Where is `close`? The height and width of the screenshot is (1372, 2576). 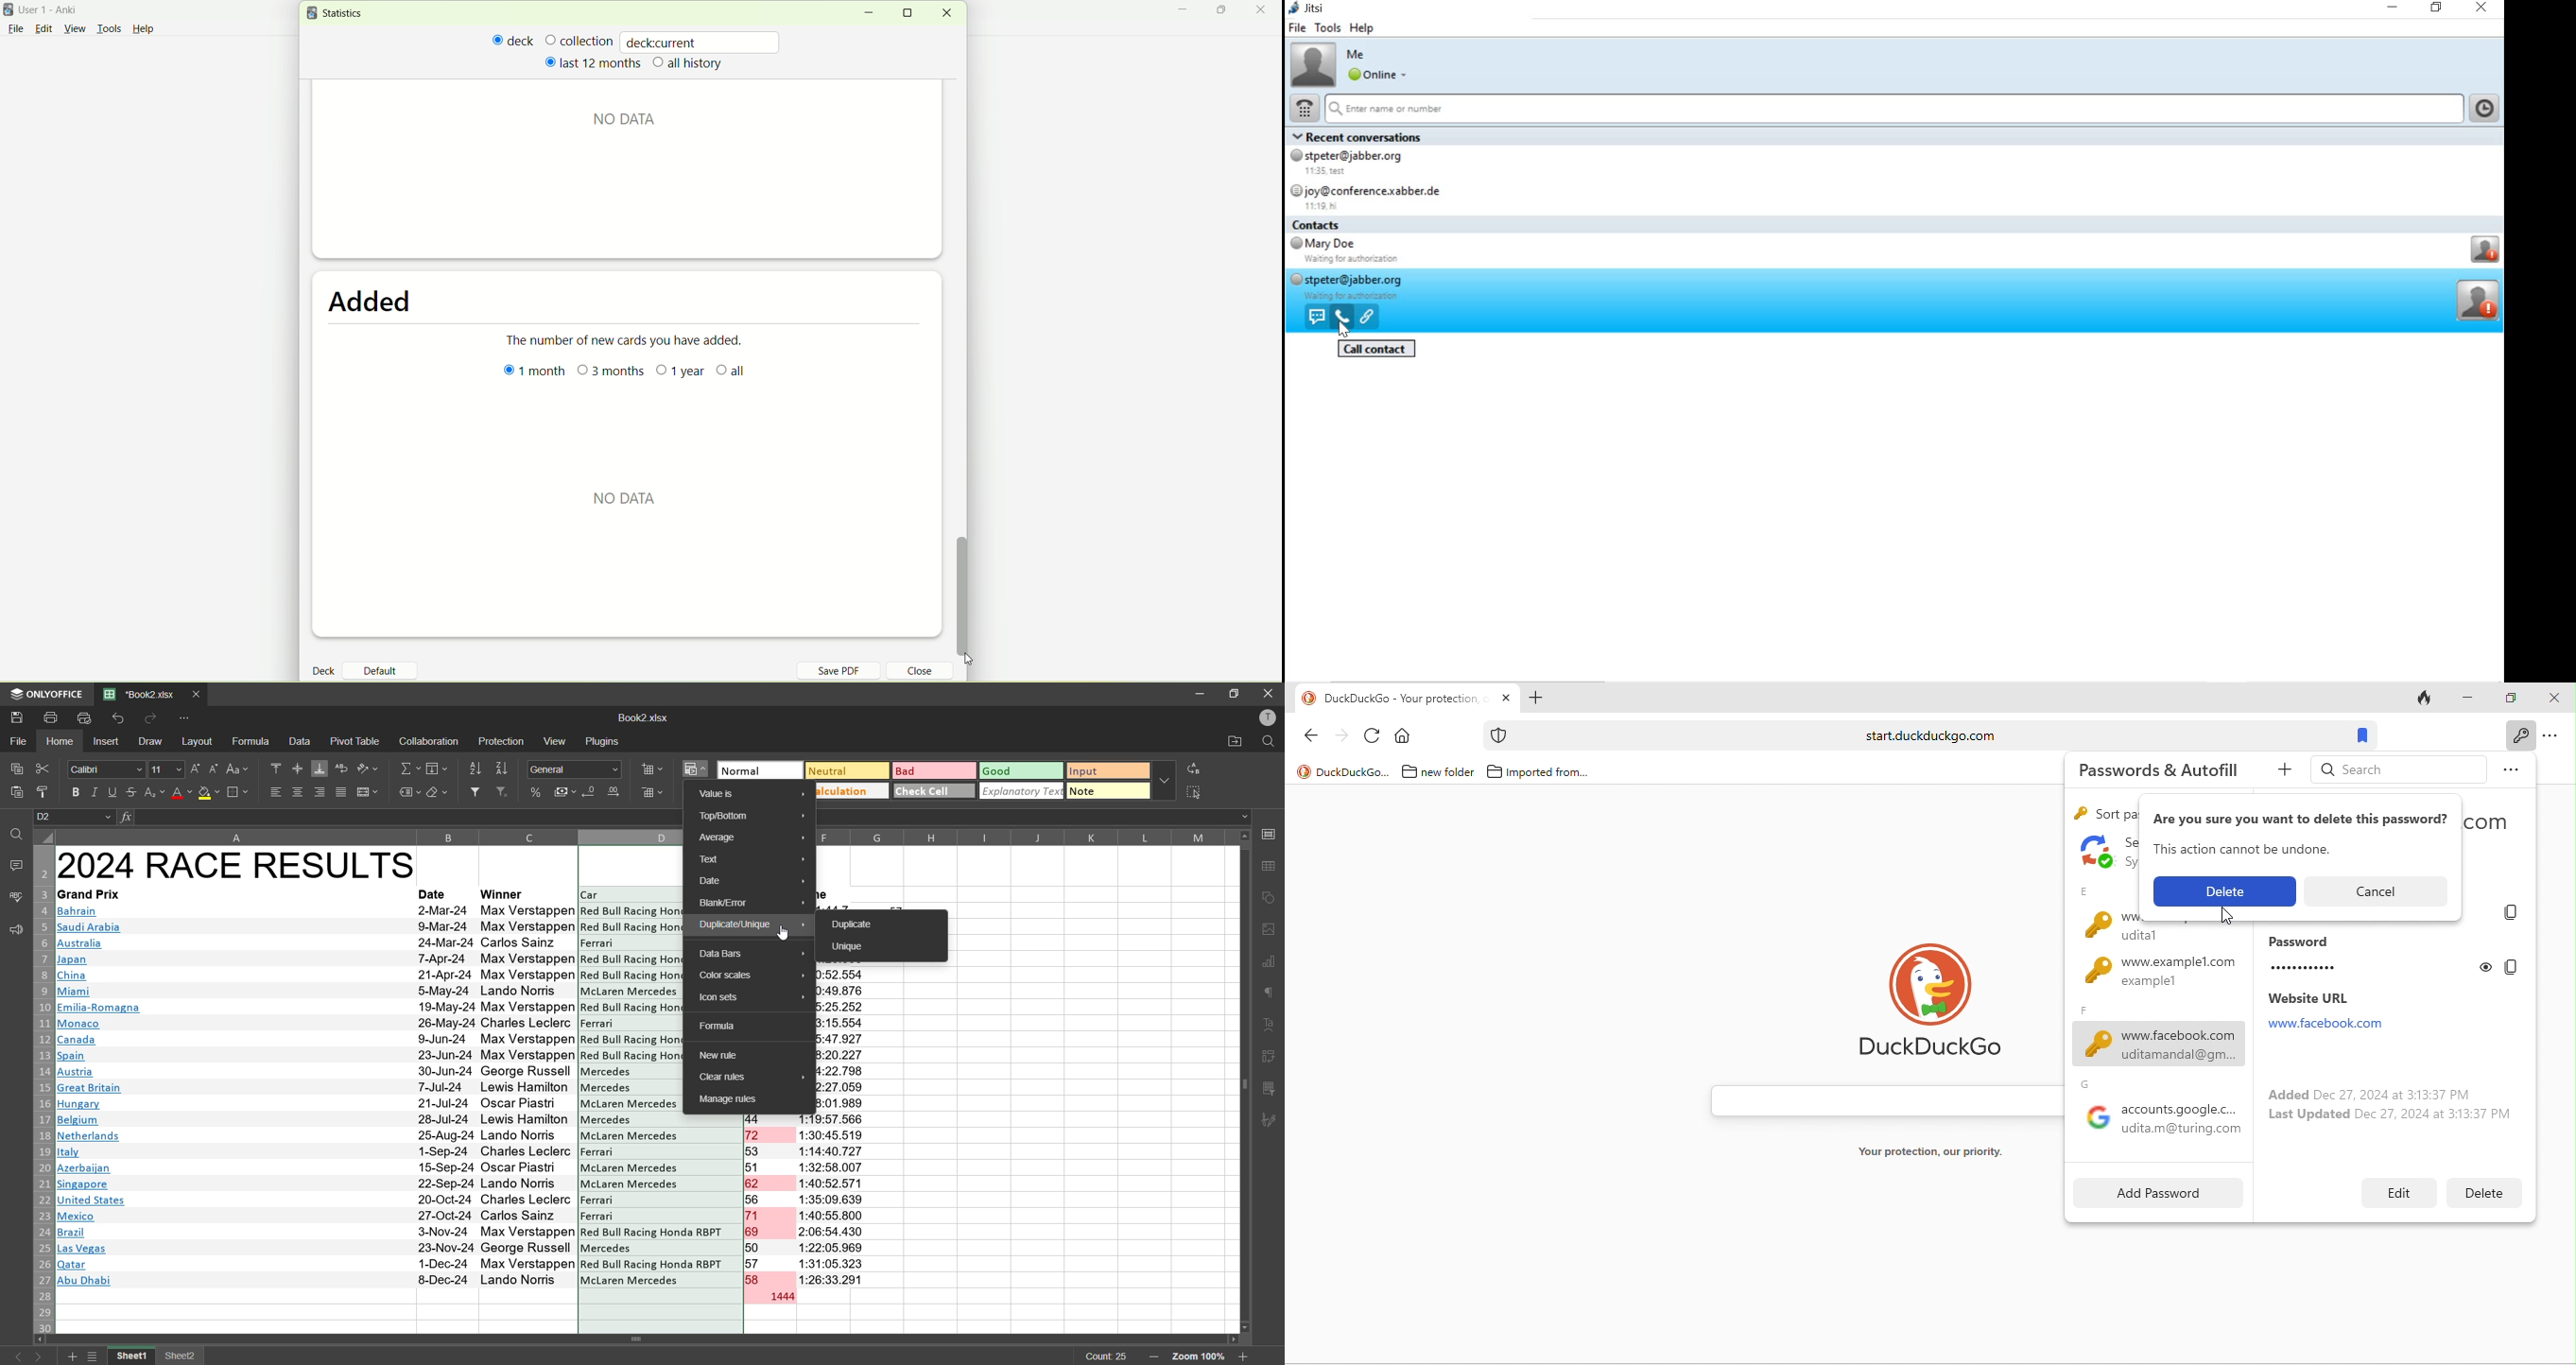 close is located at coordinates (912, 672).